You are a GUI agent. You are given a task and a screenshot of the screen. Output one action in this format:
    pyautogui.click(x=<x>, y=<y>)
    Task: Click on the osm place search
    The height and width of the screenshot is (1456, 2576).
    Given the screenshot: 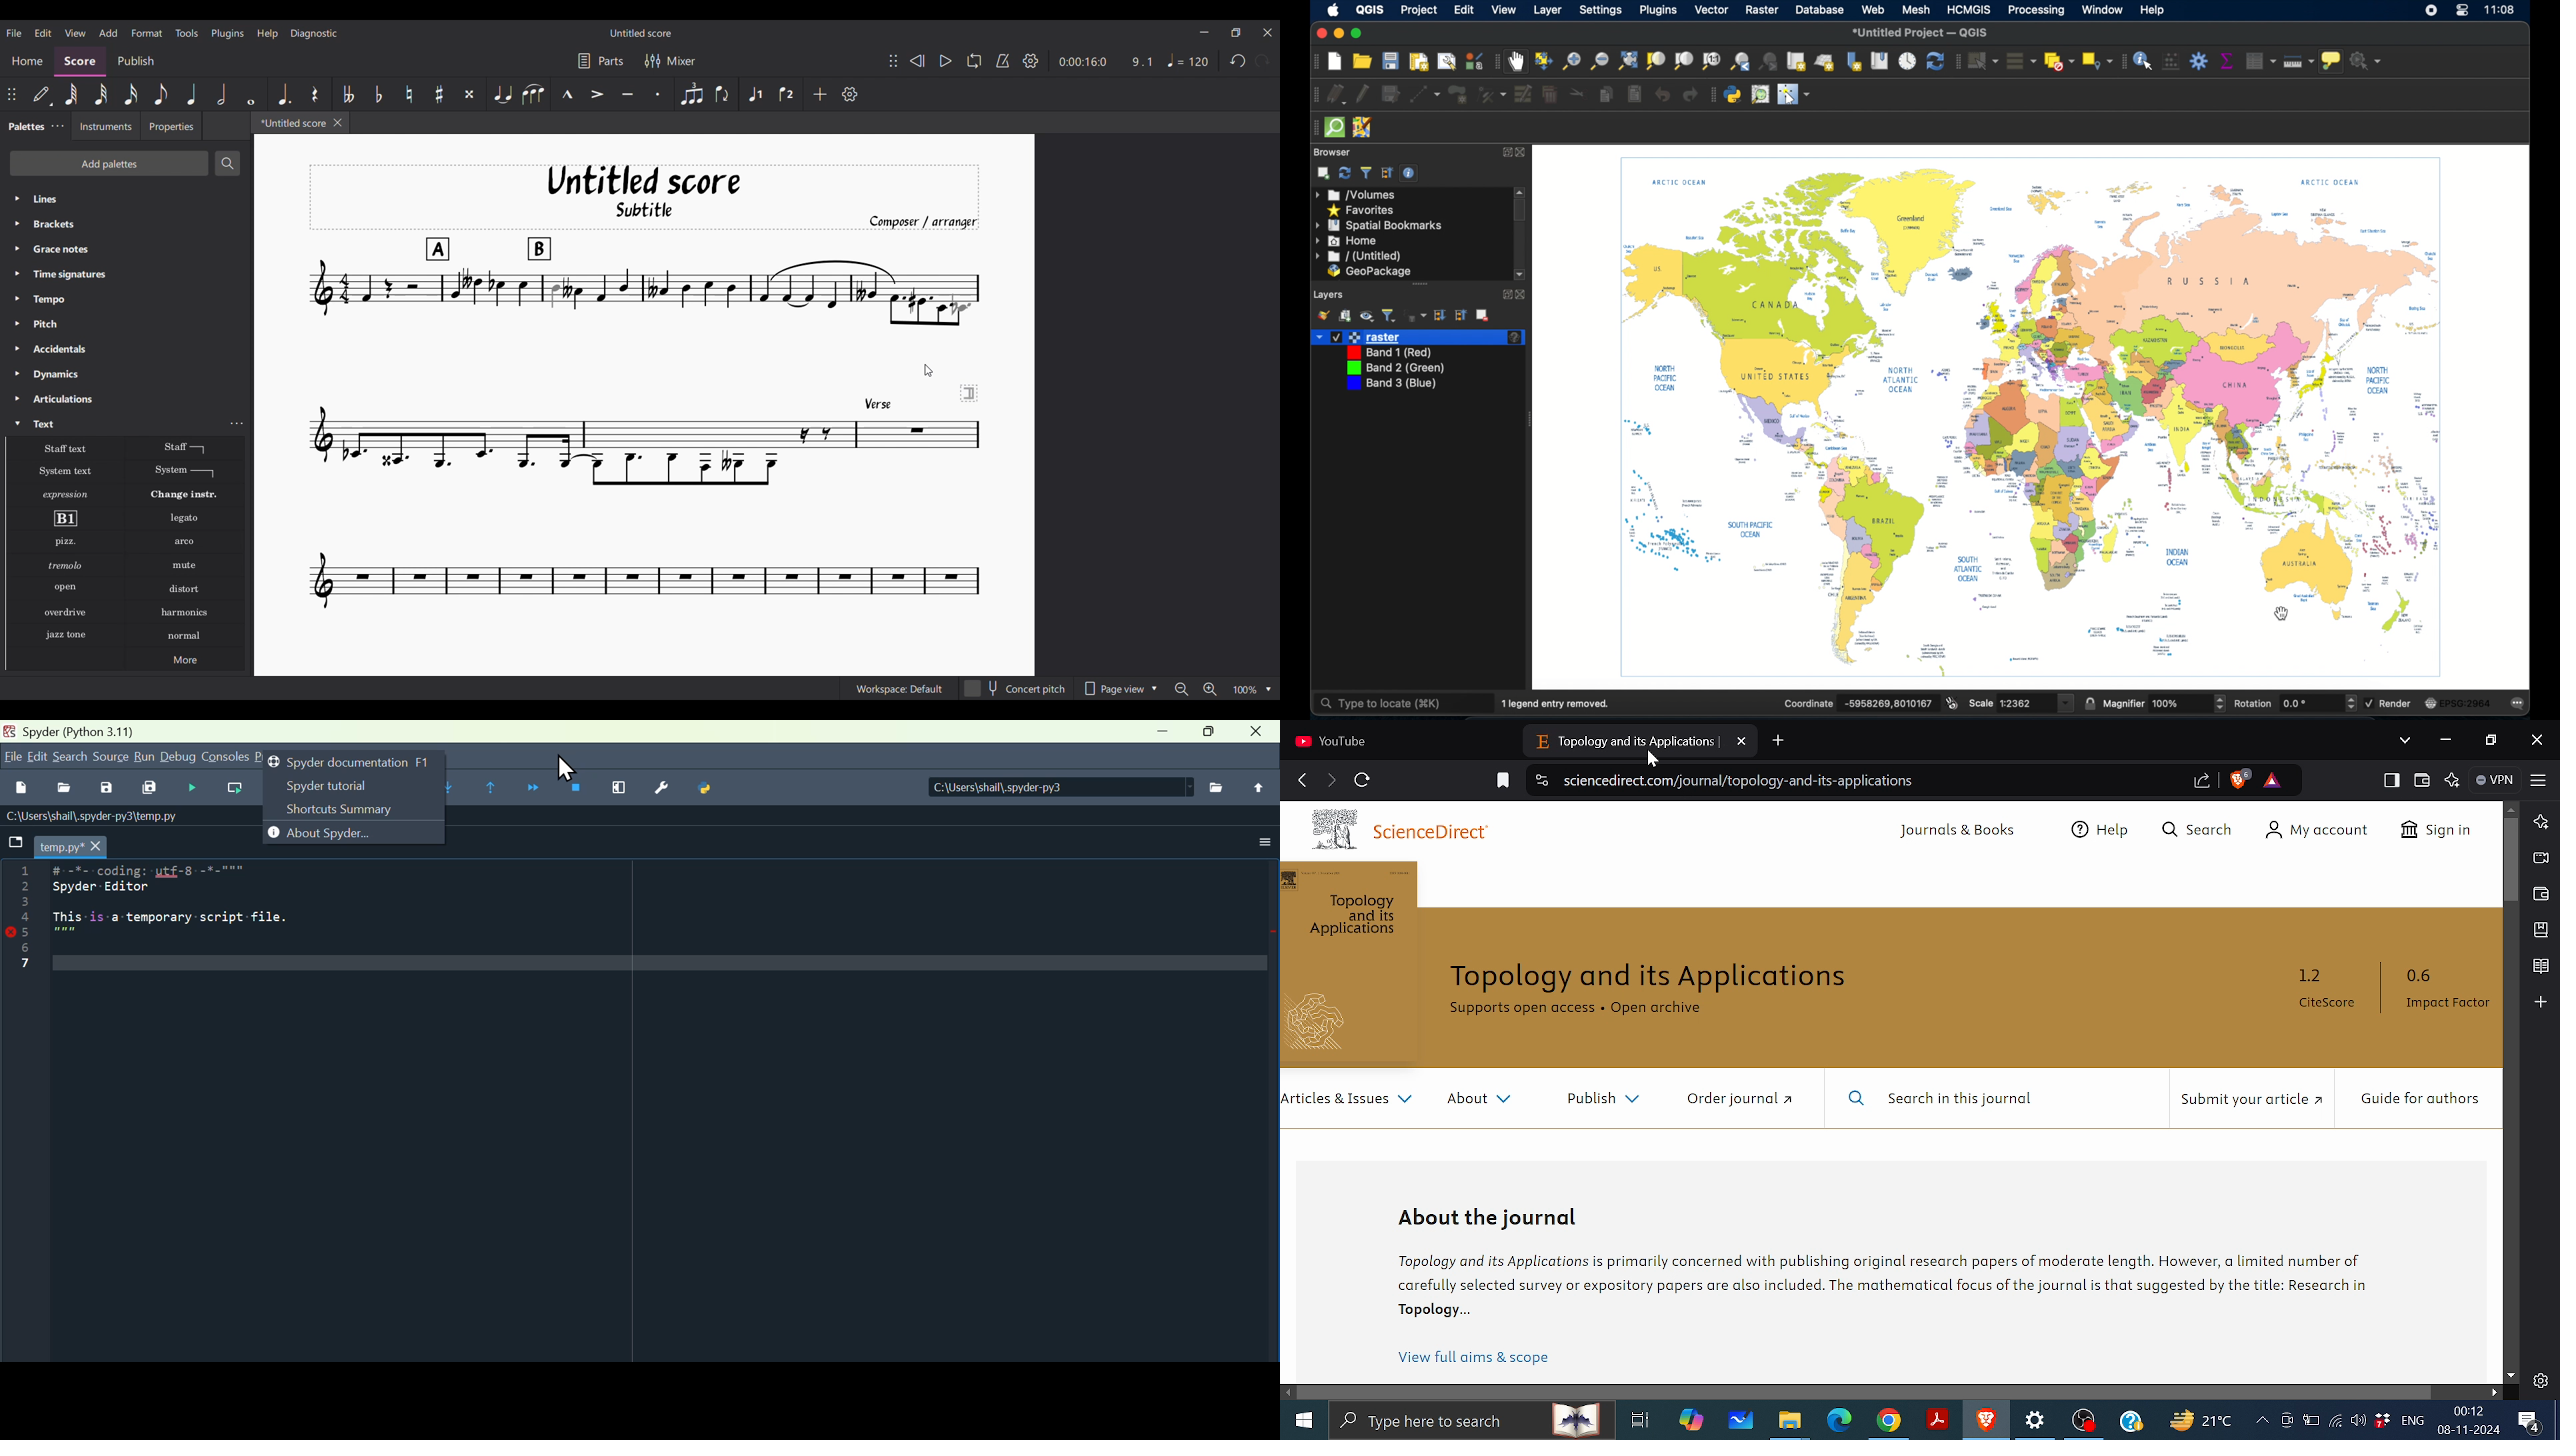 What is the action you would take?
    pyautogui.click(x=1762, y=94)
    